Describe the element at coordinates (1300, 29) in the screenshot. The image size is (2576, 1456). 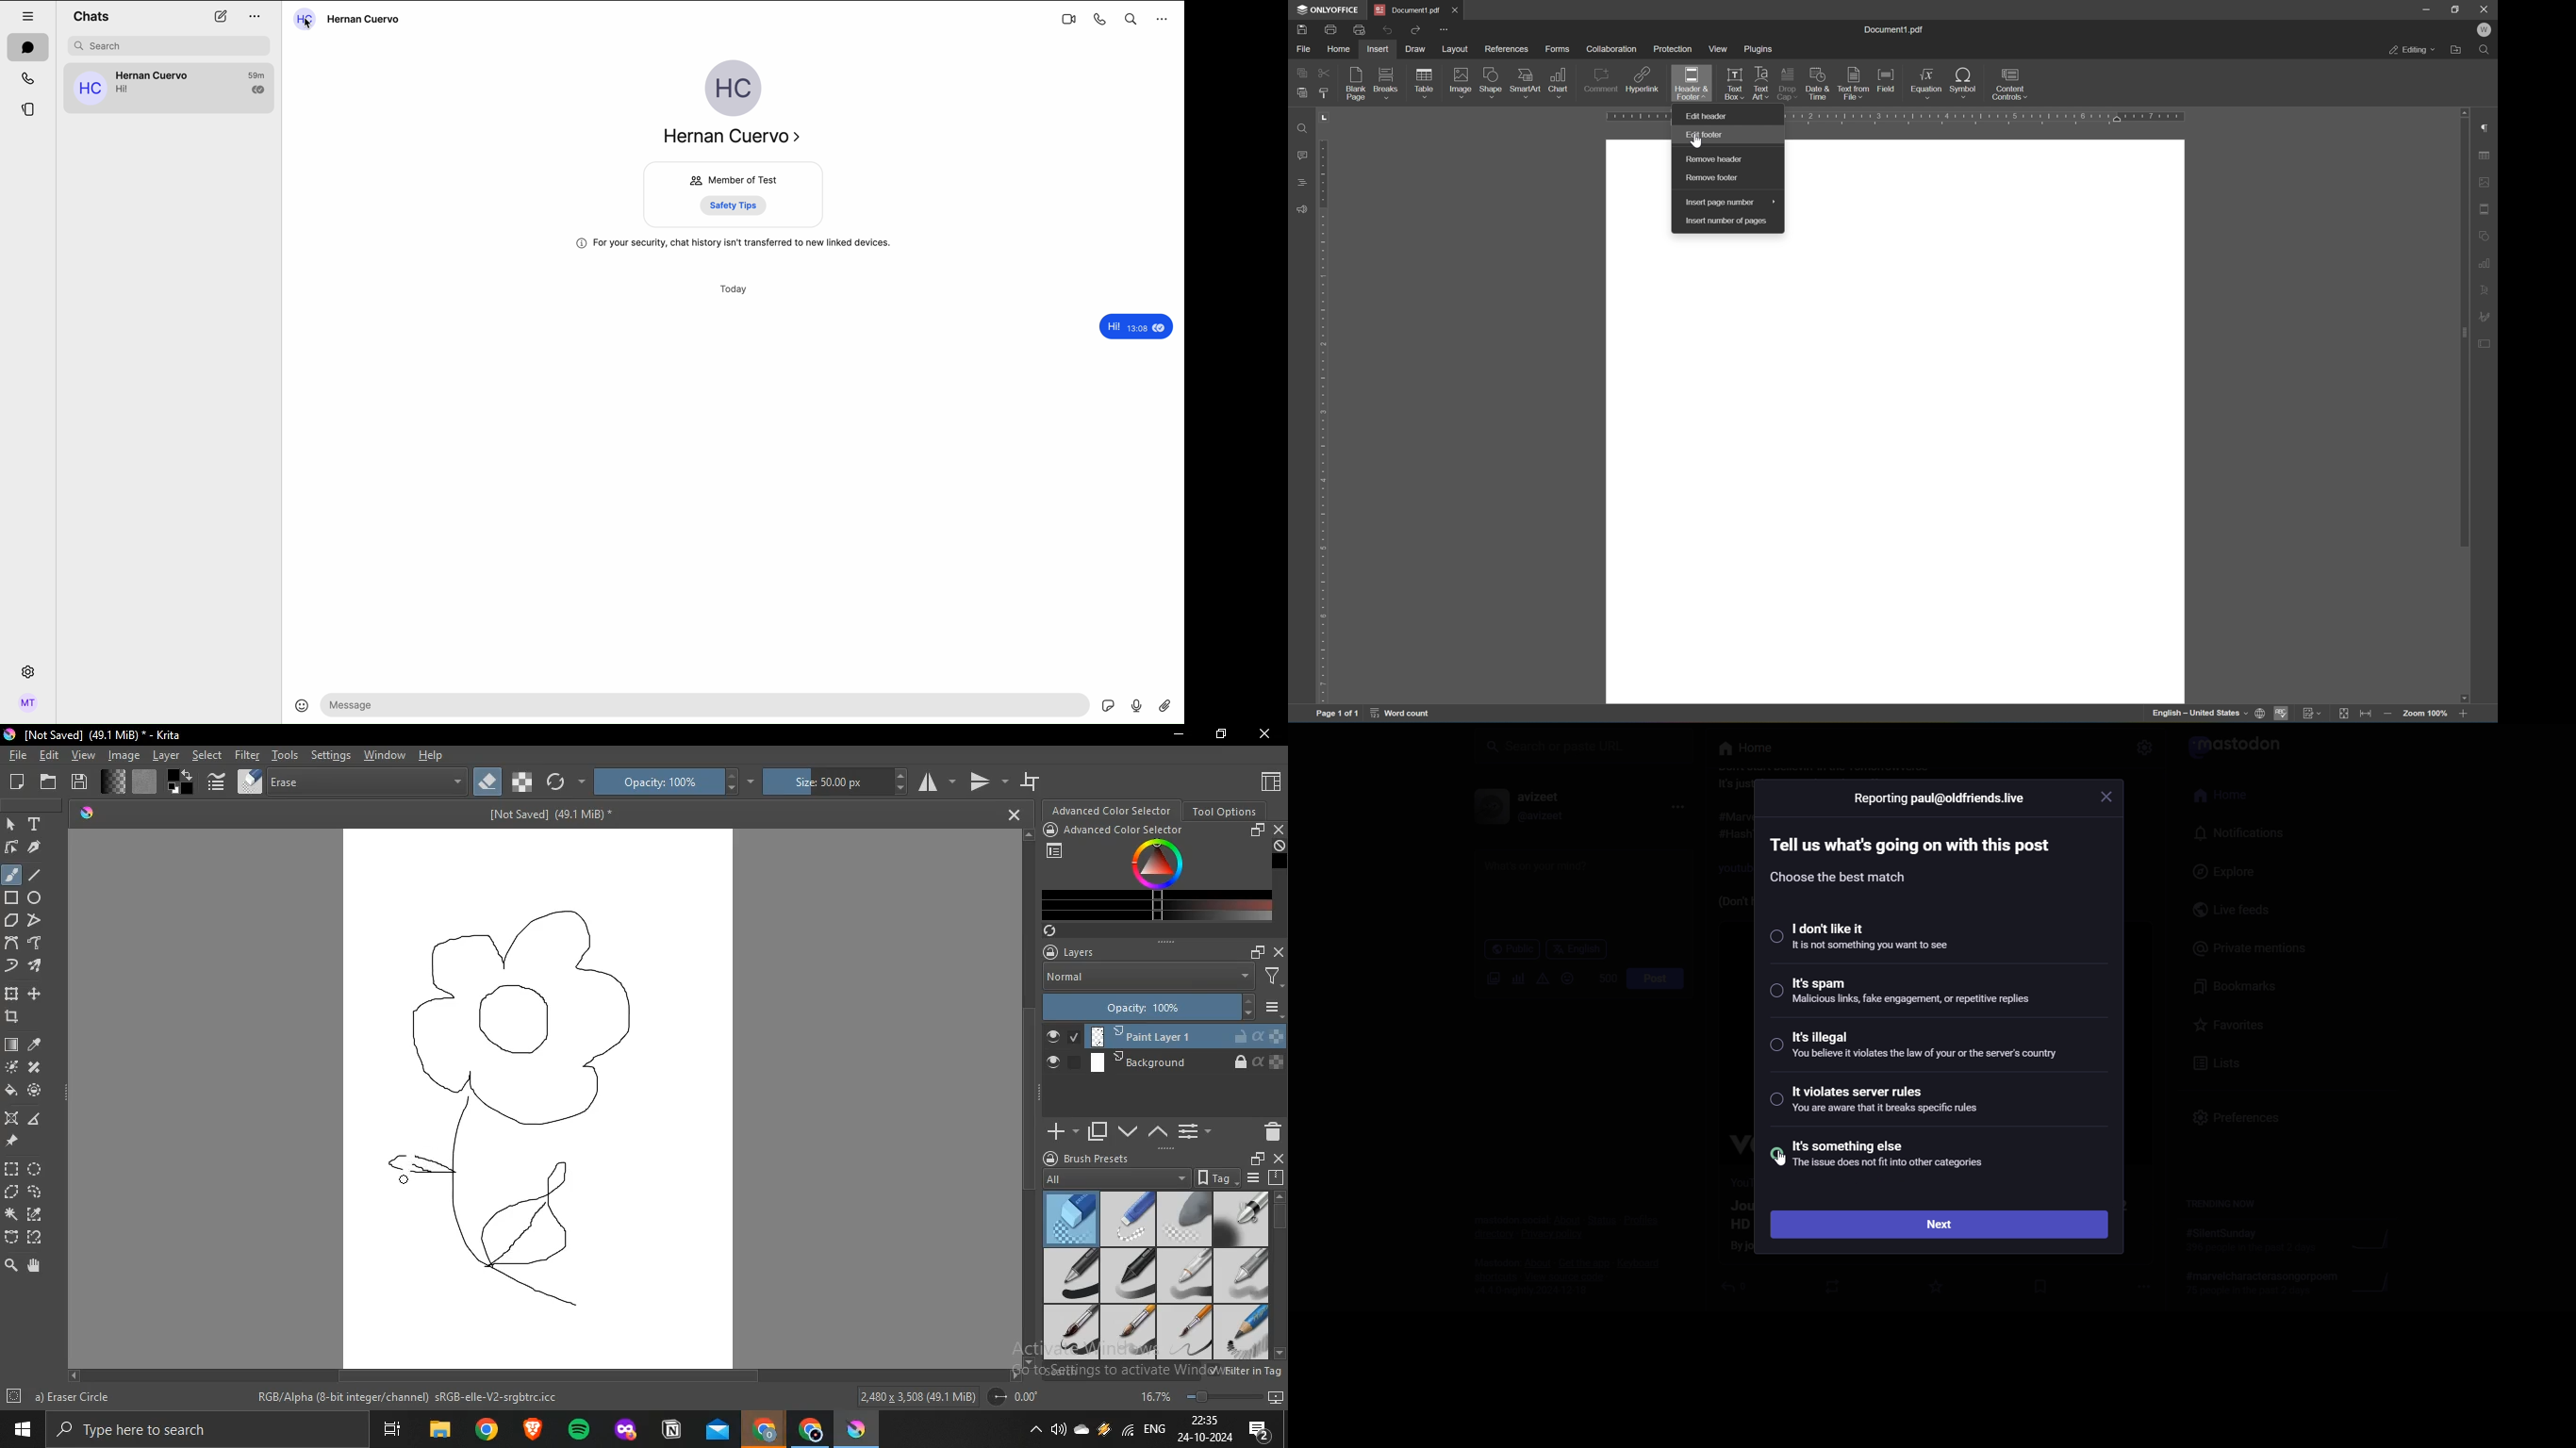
I see `save` at that location.